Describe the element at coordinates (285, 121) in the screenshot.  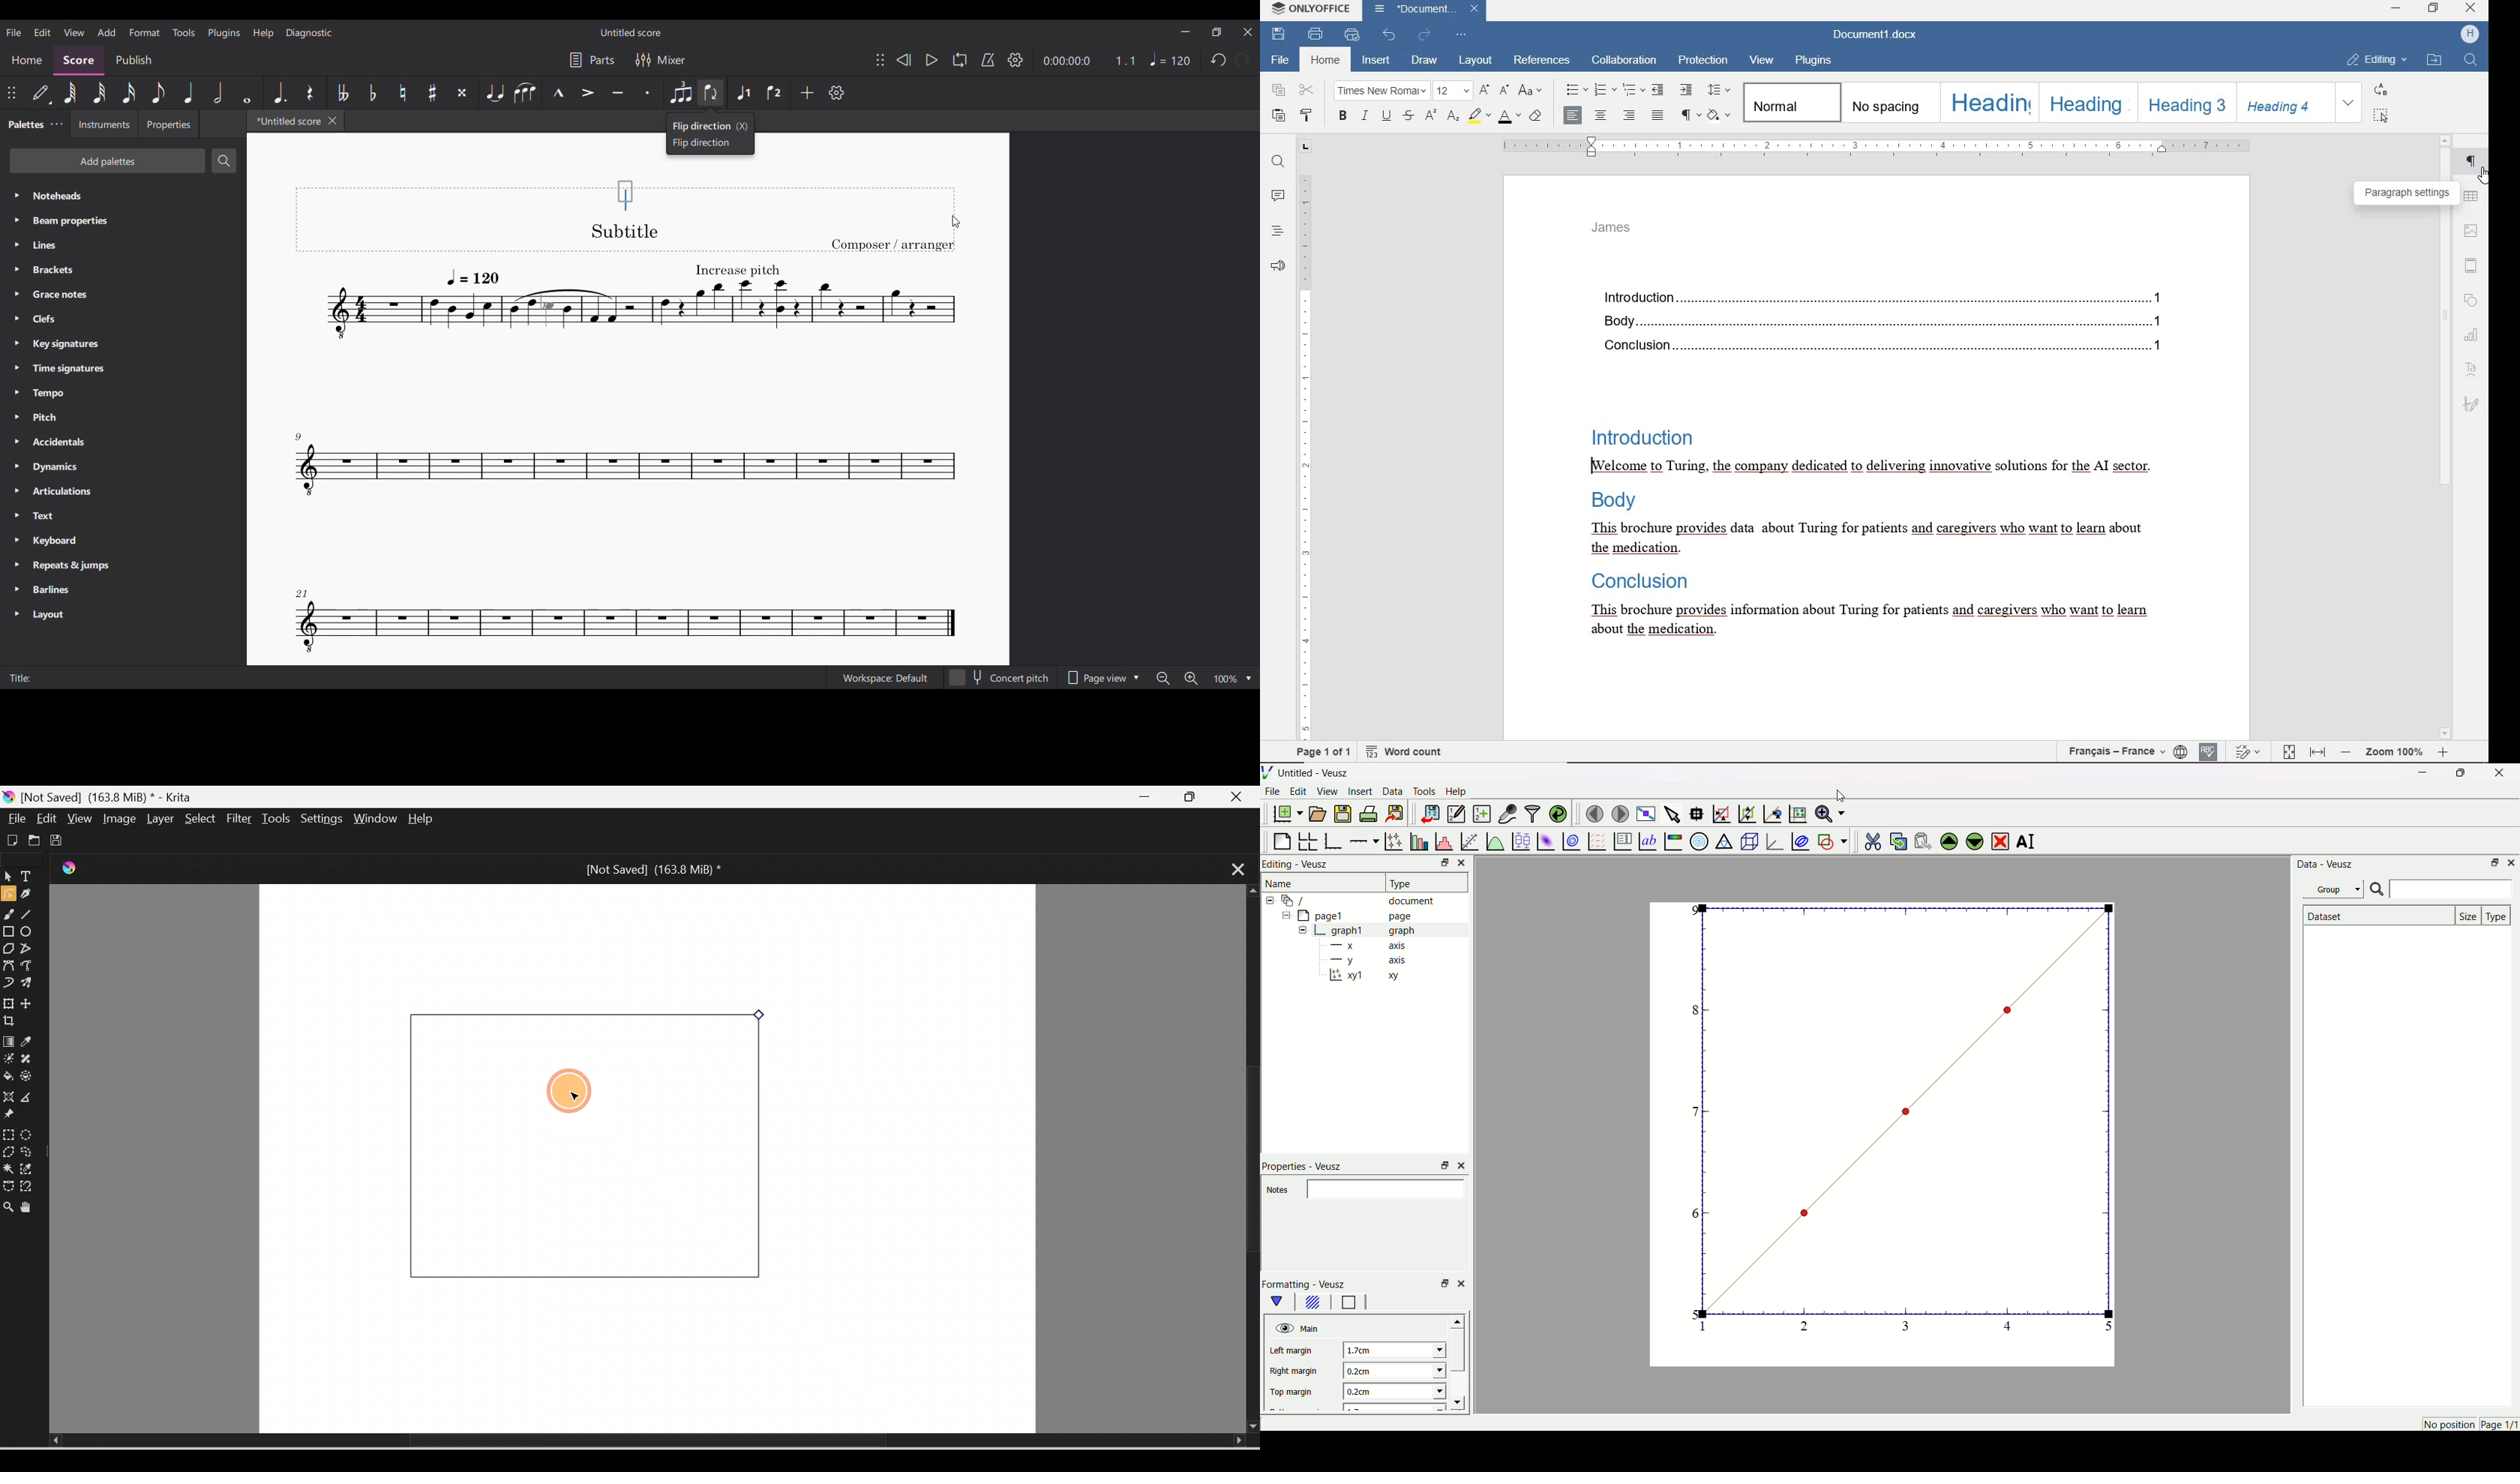
I see `*Untitled score - current tab` at that location.